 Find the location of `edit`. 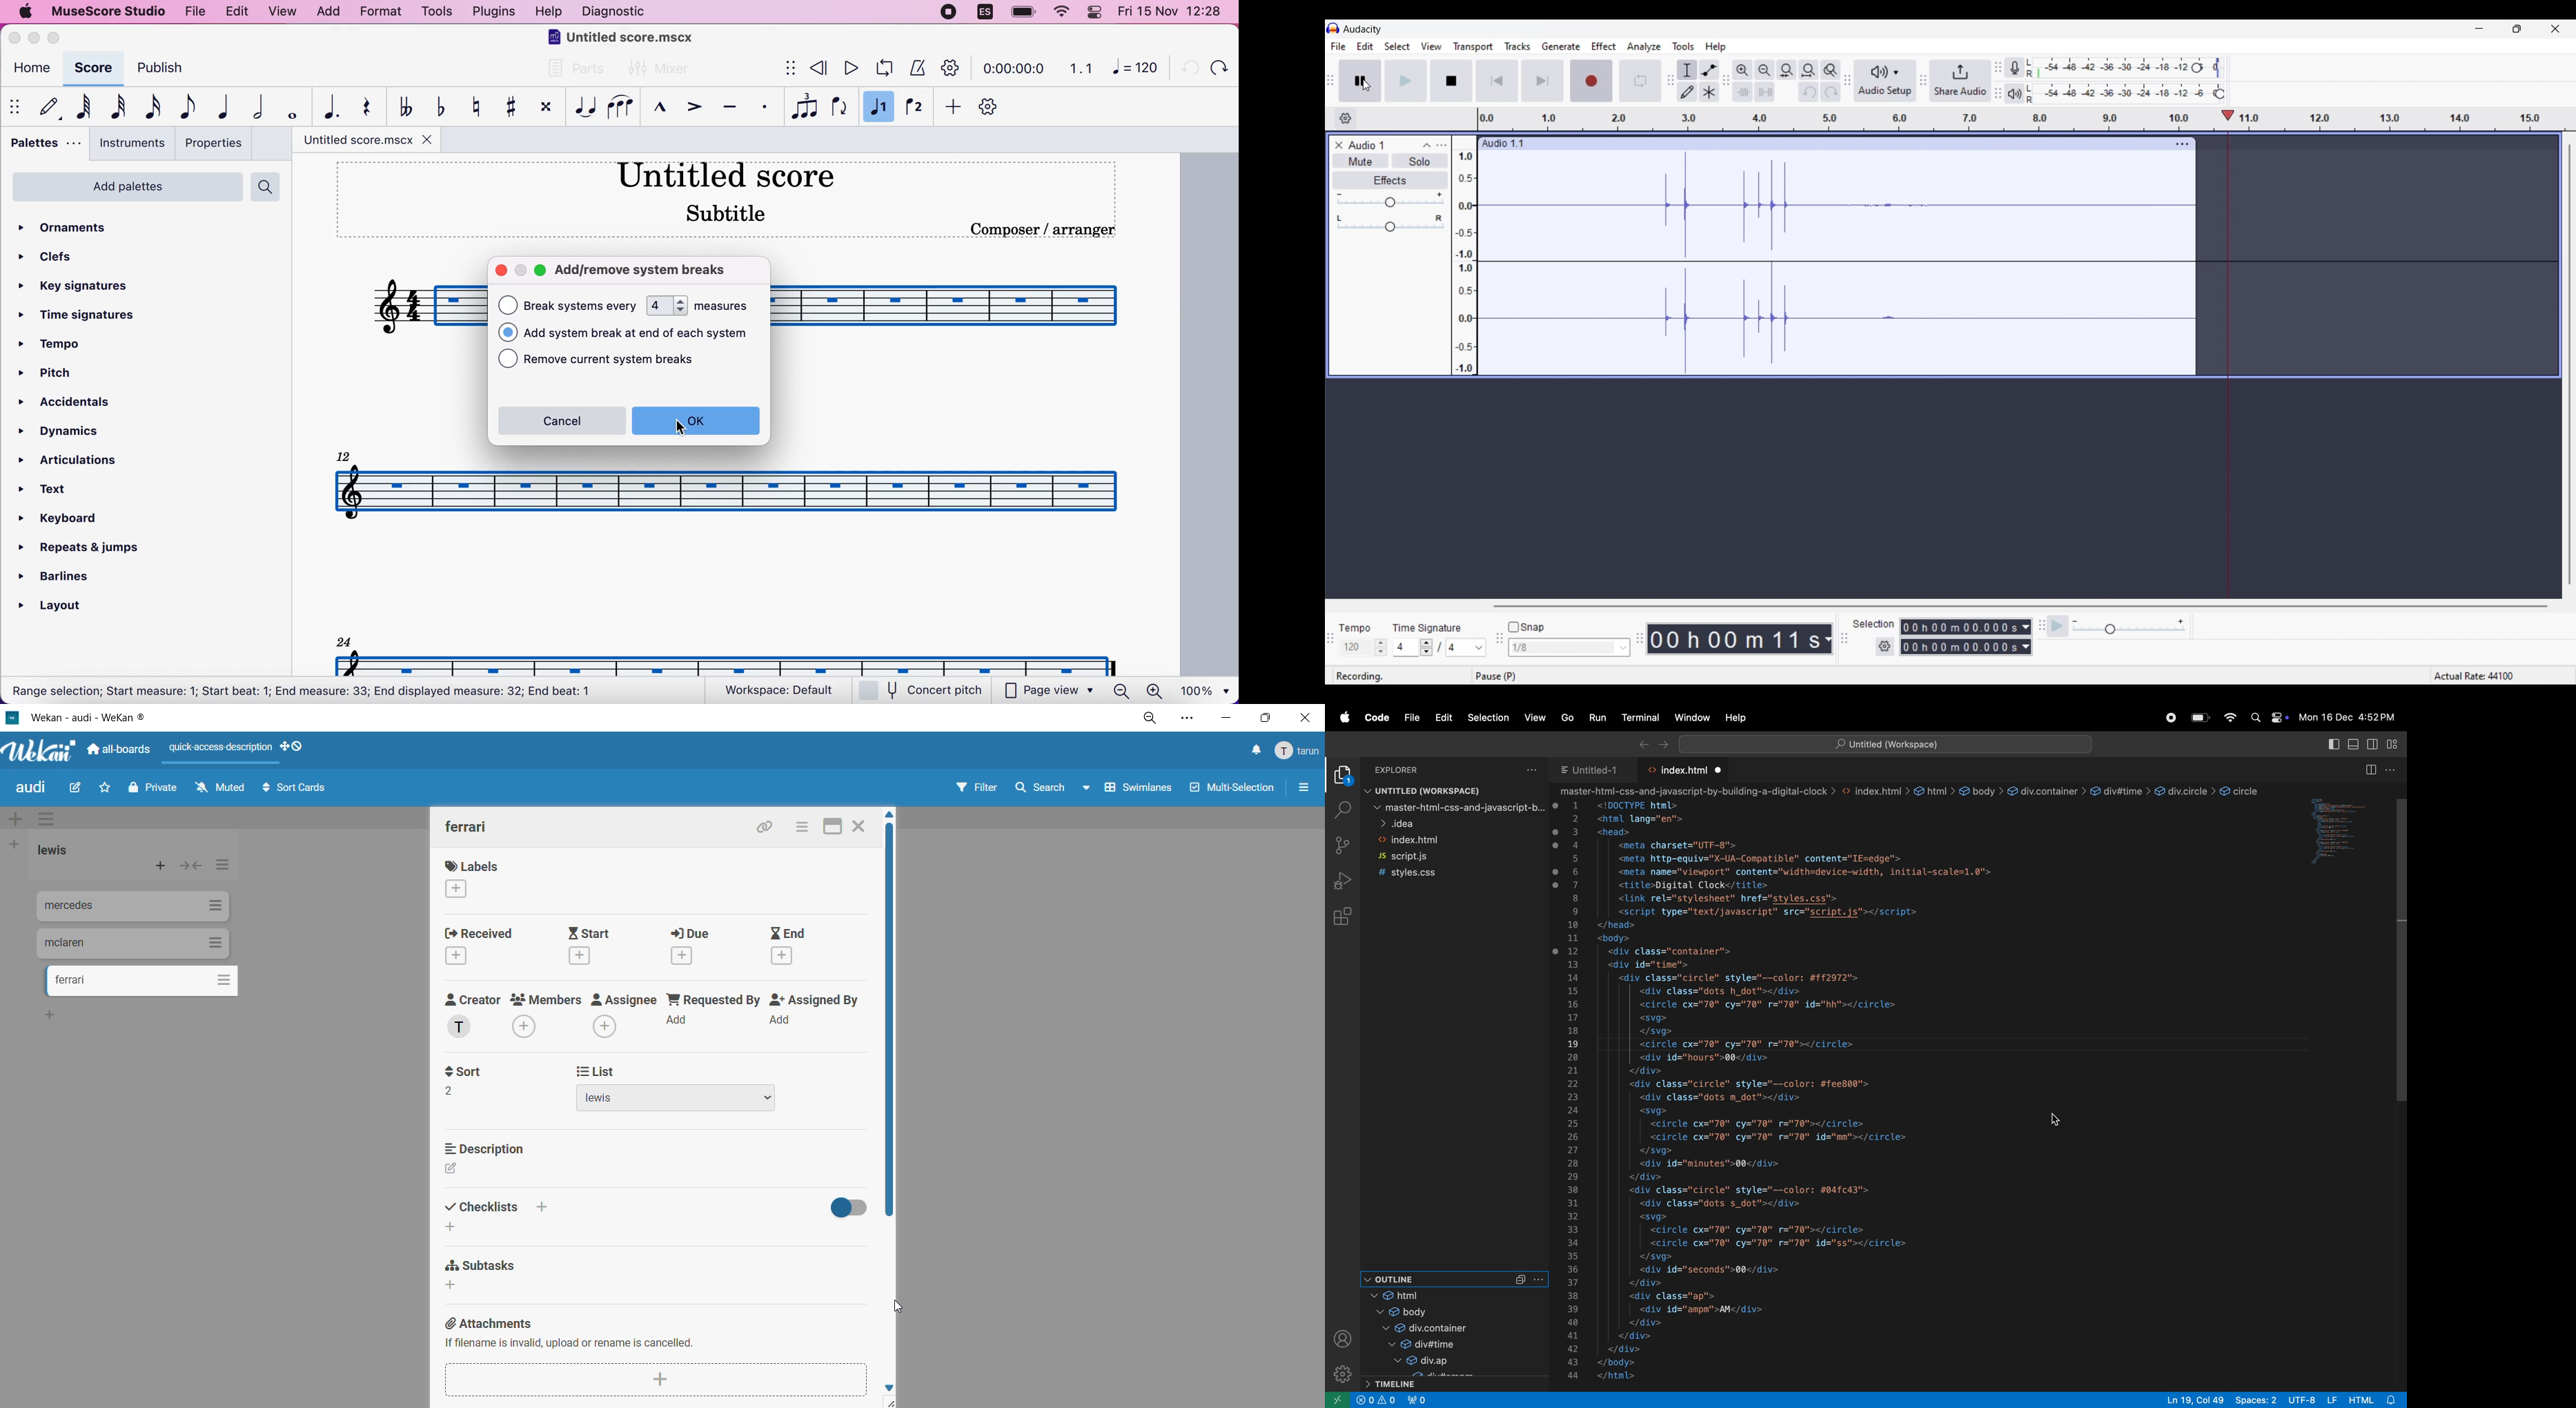

edit is located at coordinates (236, 12).